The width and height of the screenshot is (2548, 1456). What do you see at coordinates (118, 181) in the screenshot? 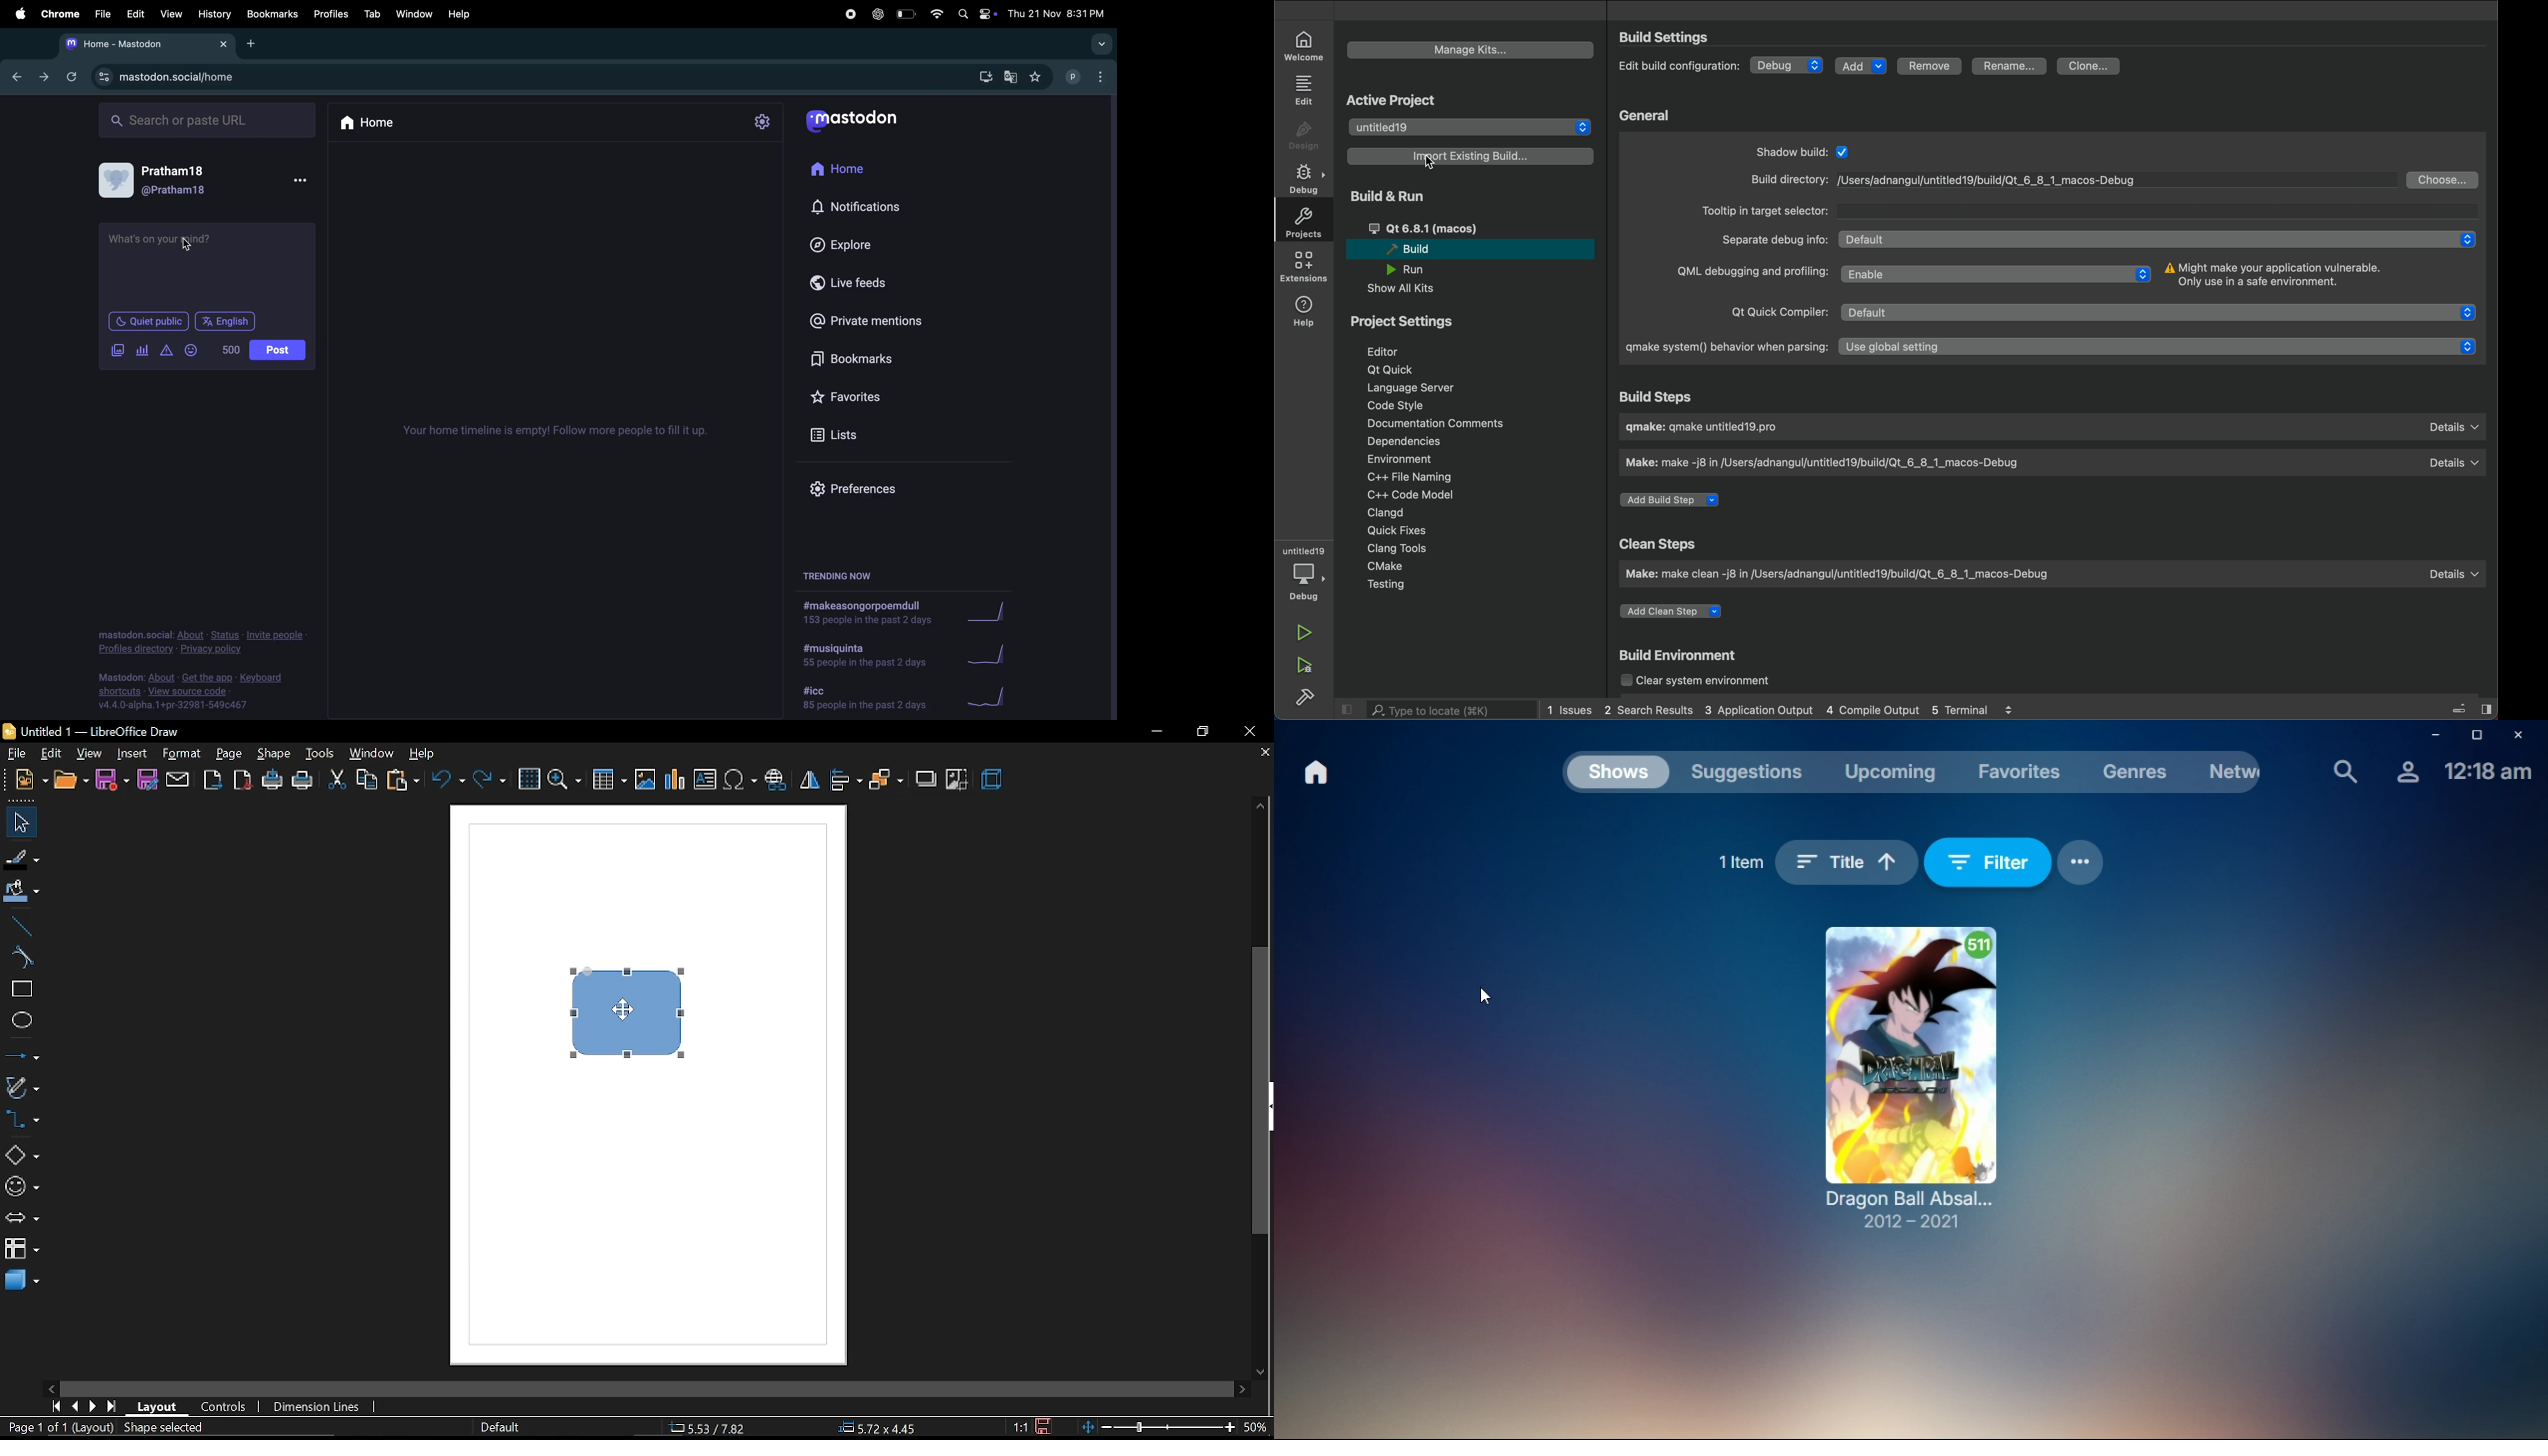
I see `user profile` at bounding box center [118, 181].